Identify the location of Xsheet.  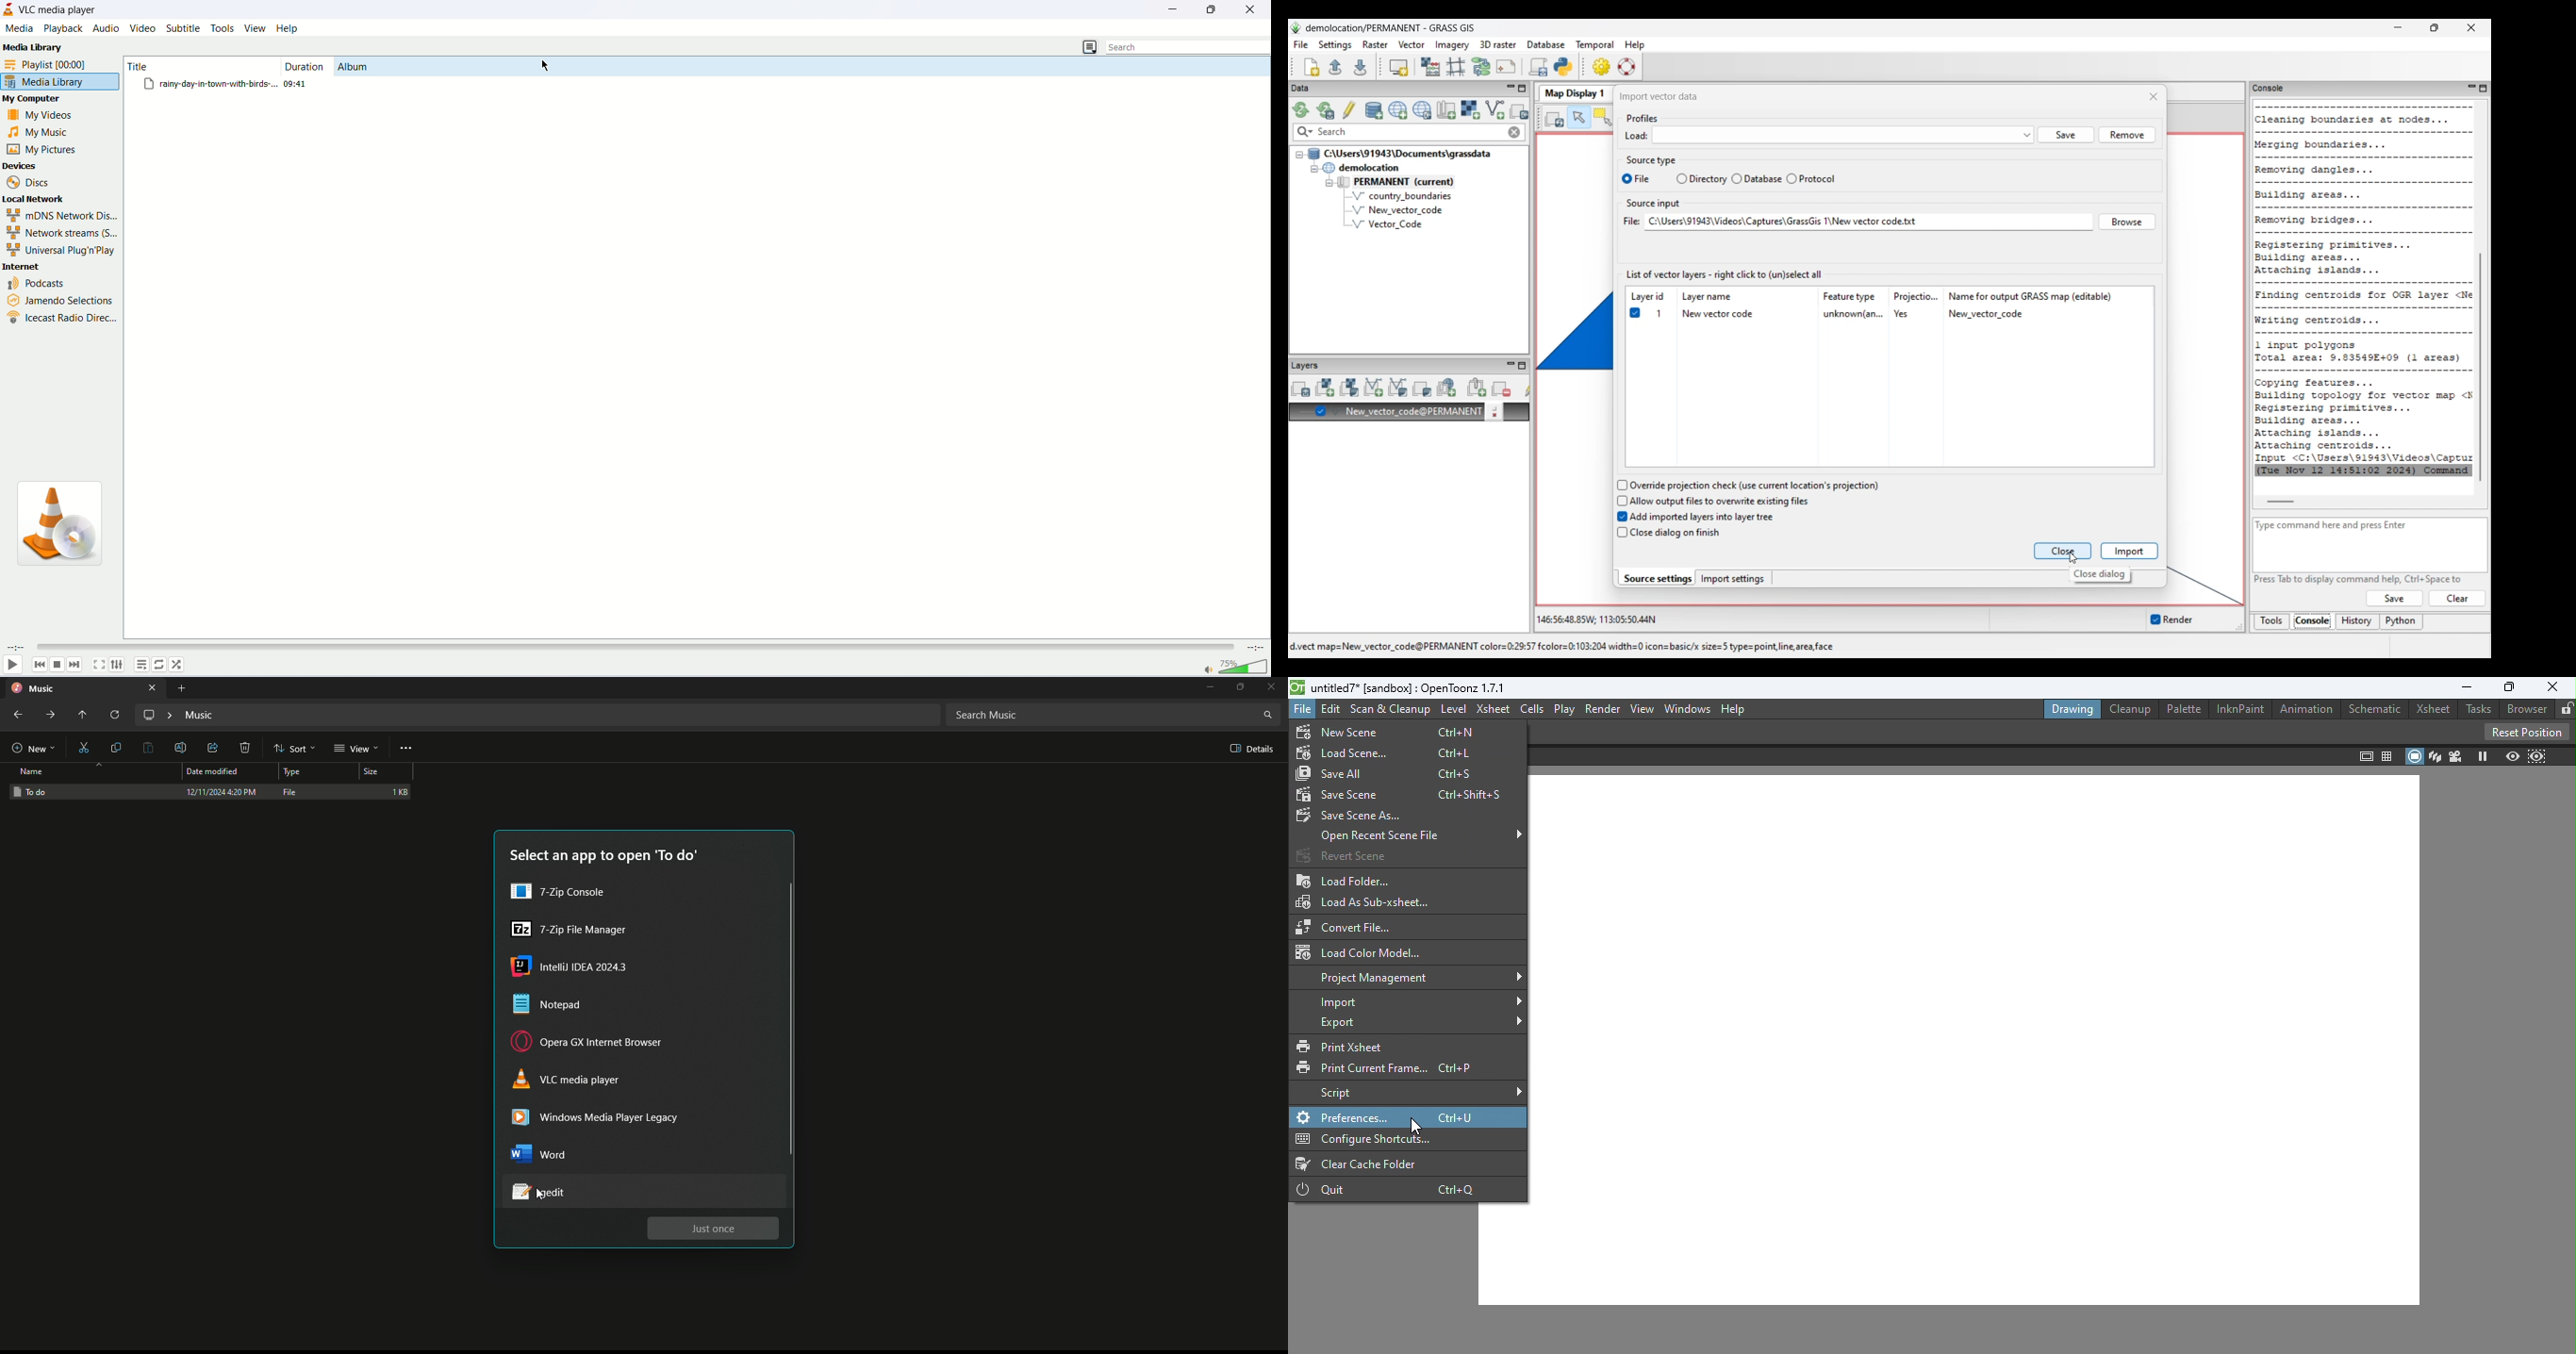
(2433, 710).